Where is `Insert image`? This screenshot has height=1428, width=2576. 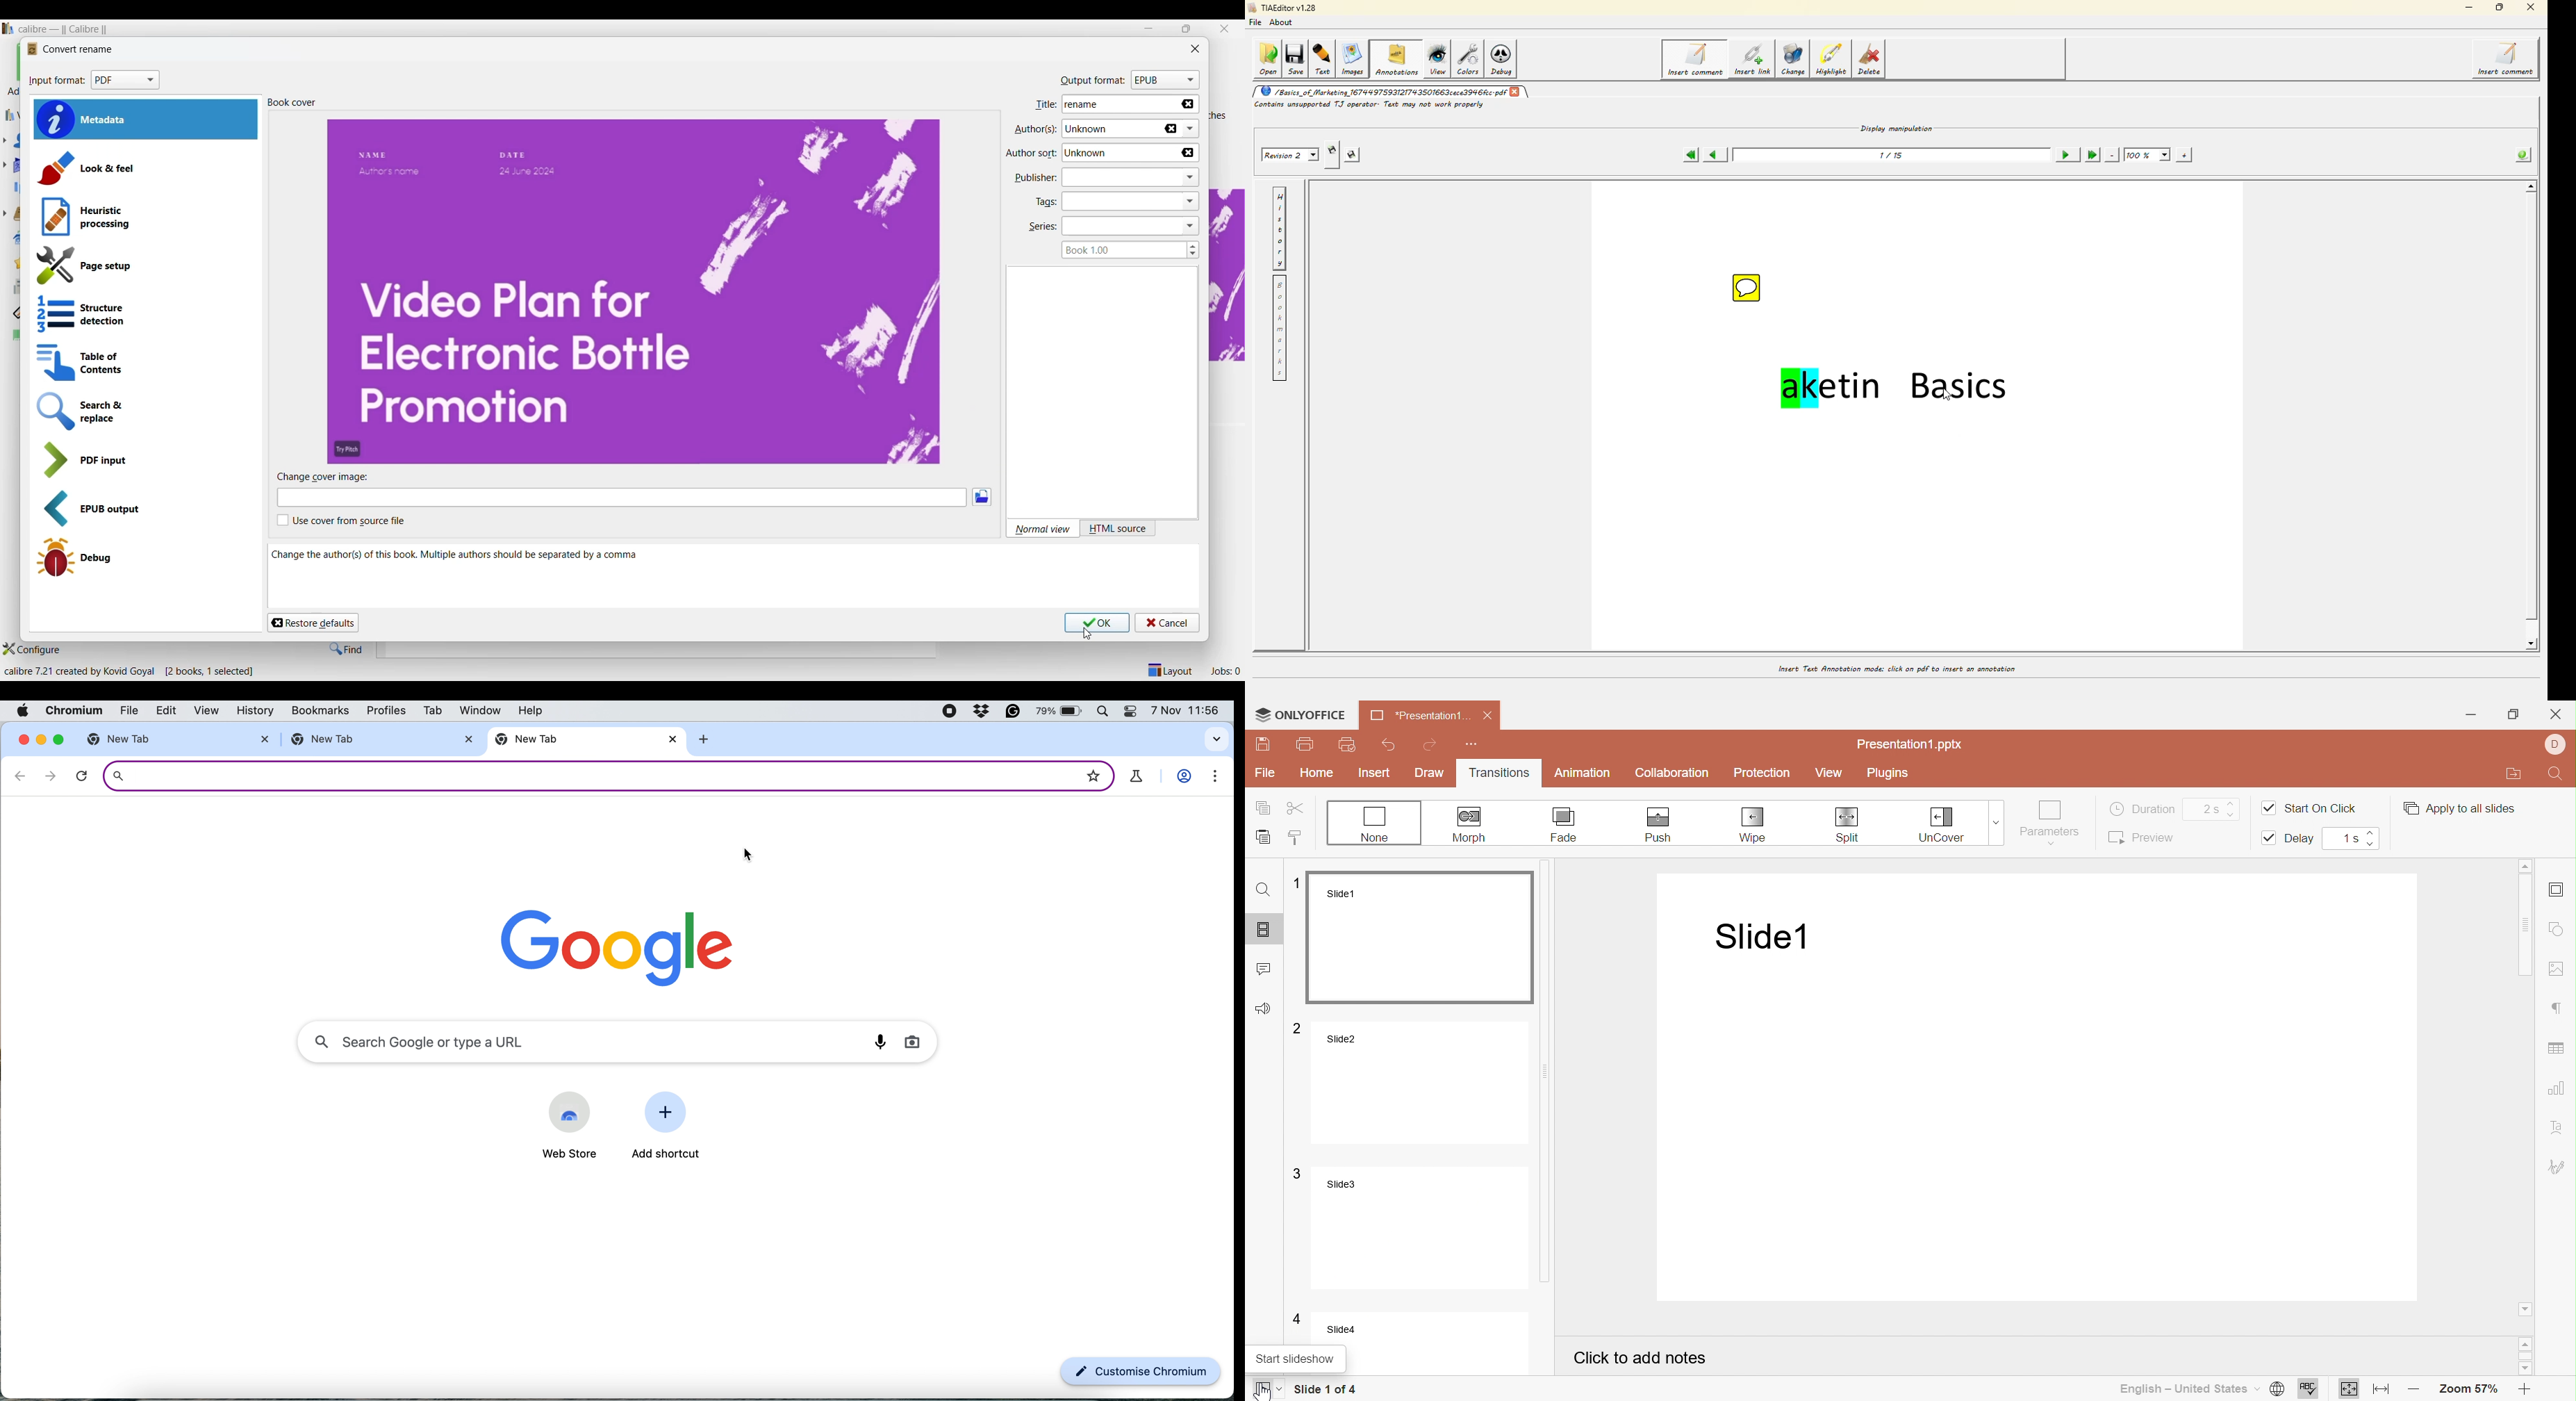 Insert image is located at coordinates (2559, 969).